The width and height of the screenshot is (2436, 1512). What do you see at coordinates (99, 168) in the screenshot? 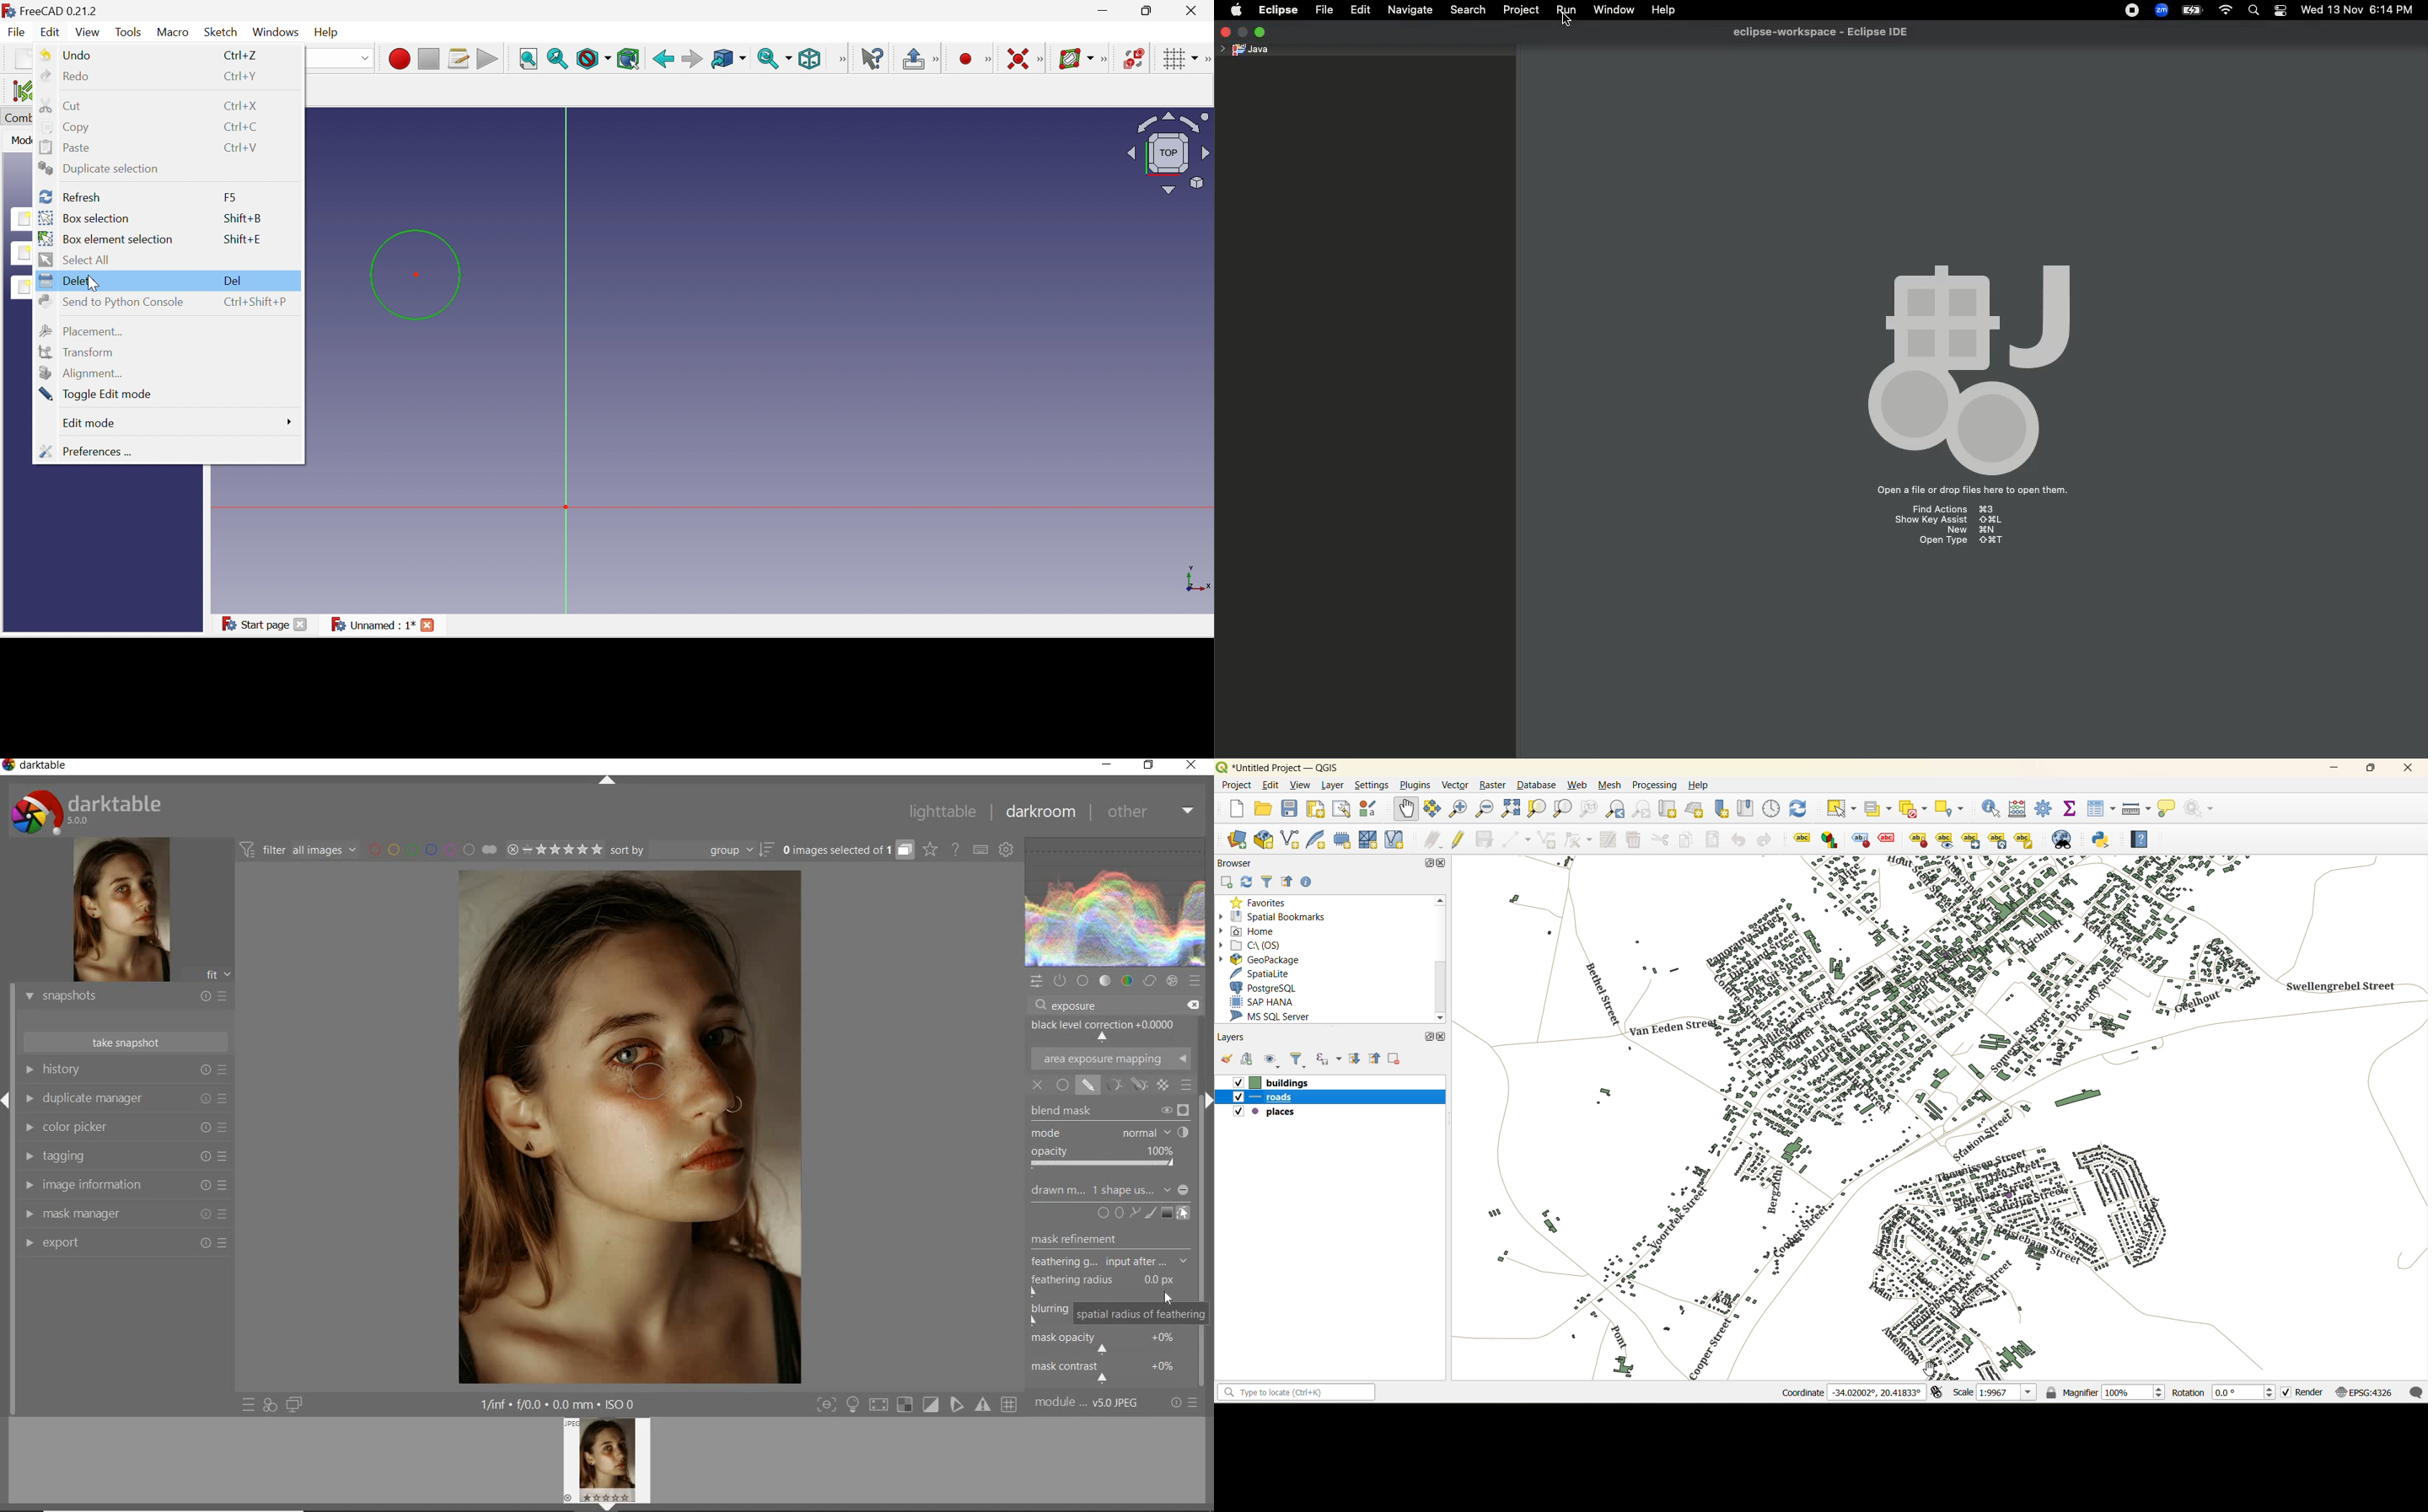
I see `Duplicate selection` at bounding box center [99, 168].